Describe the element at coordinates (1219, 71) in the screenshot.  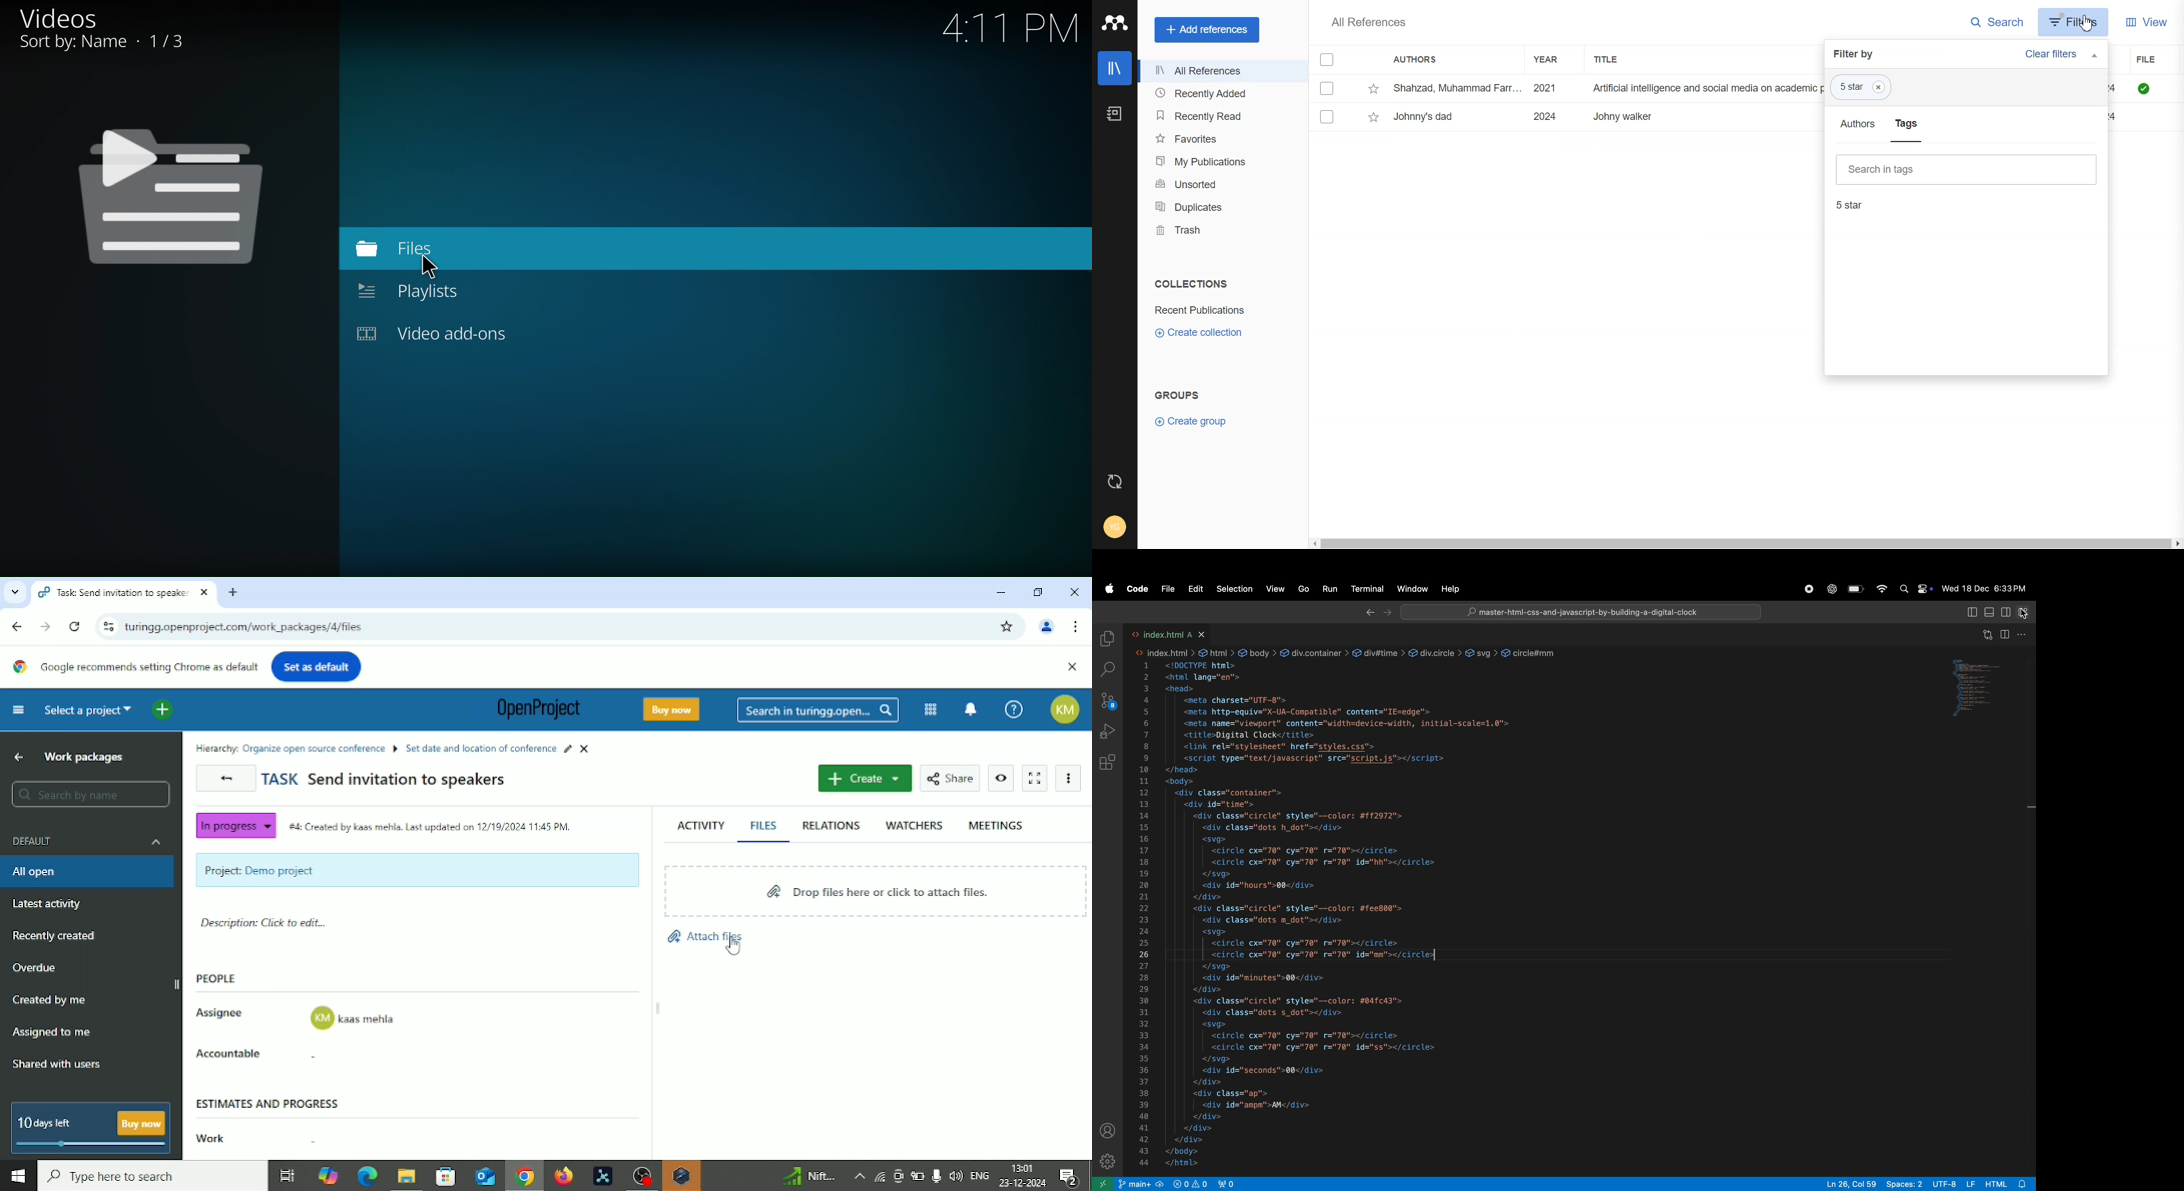
I see `All References` at that location.